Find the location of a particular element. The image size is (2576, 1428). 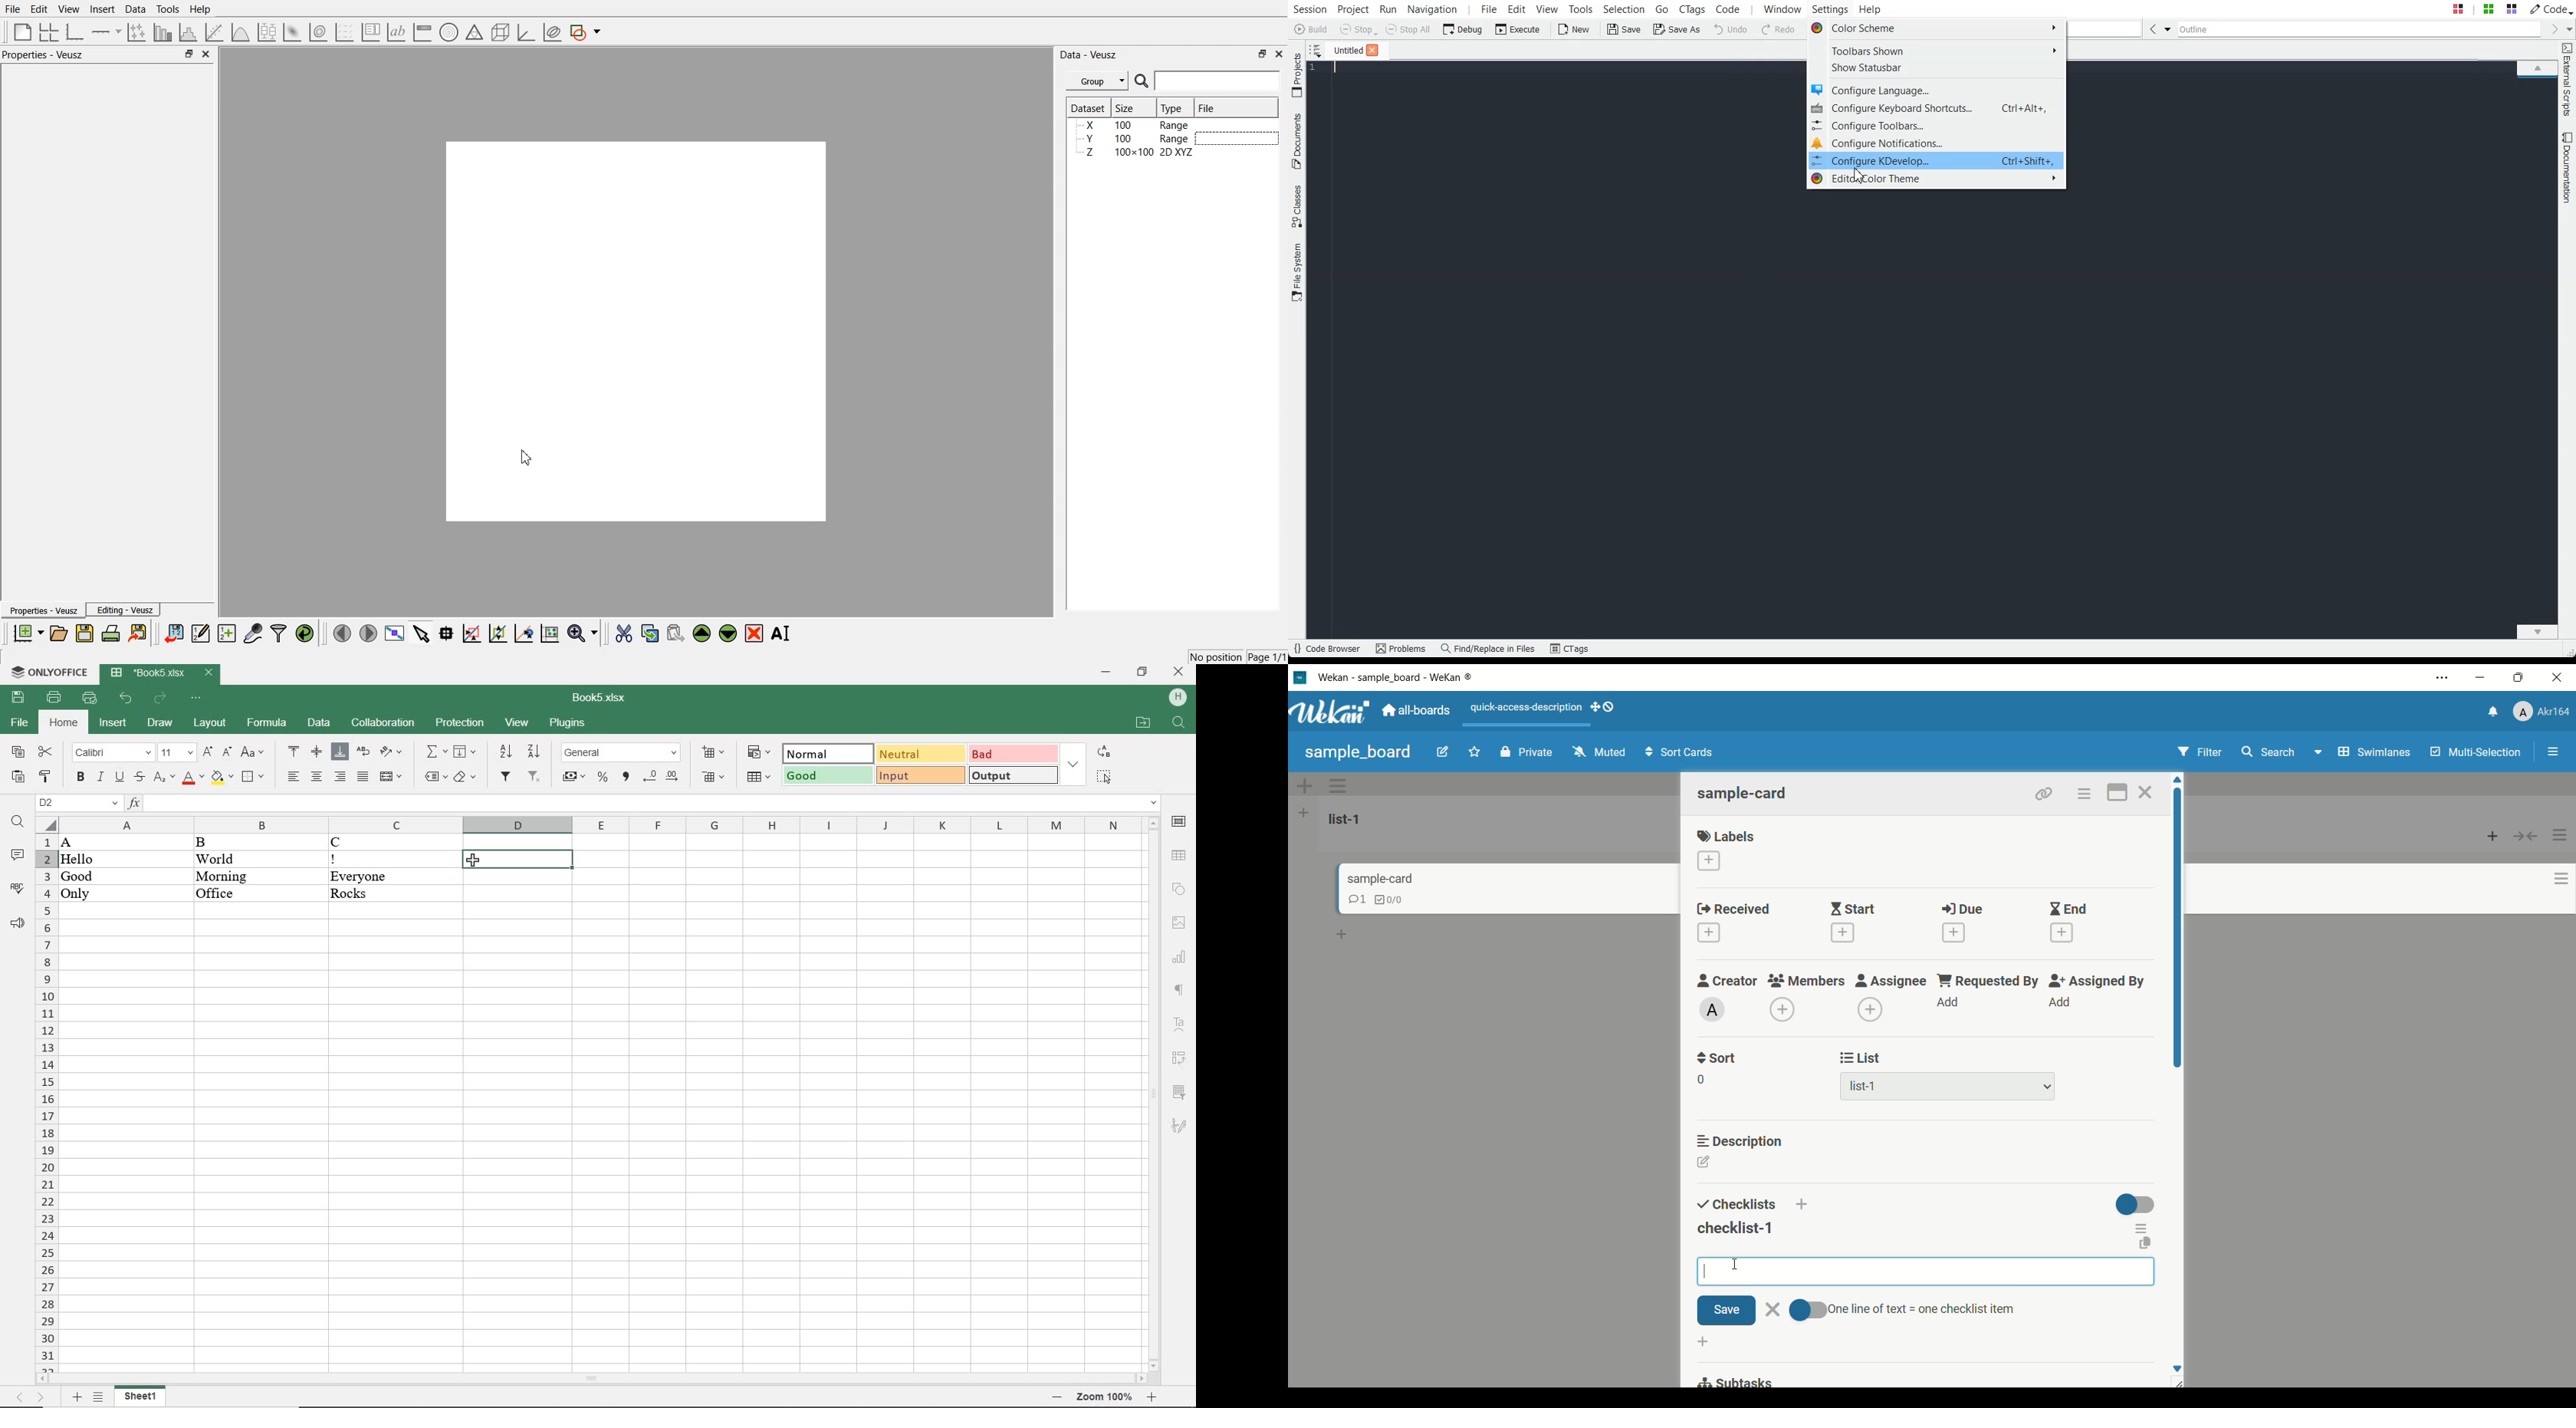

add is located at coordinates (1706, 1340).